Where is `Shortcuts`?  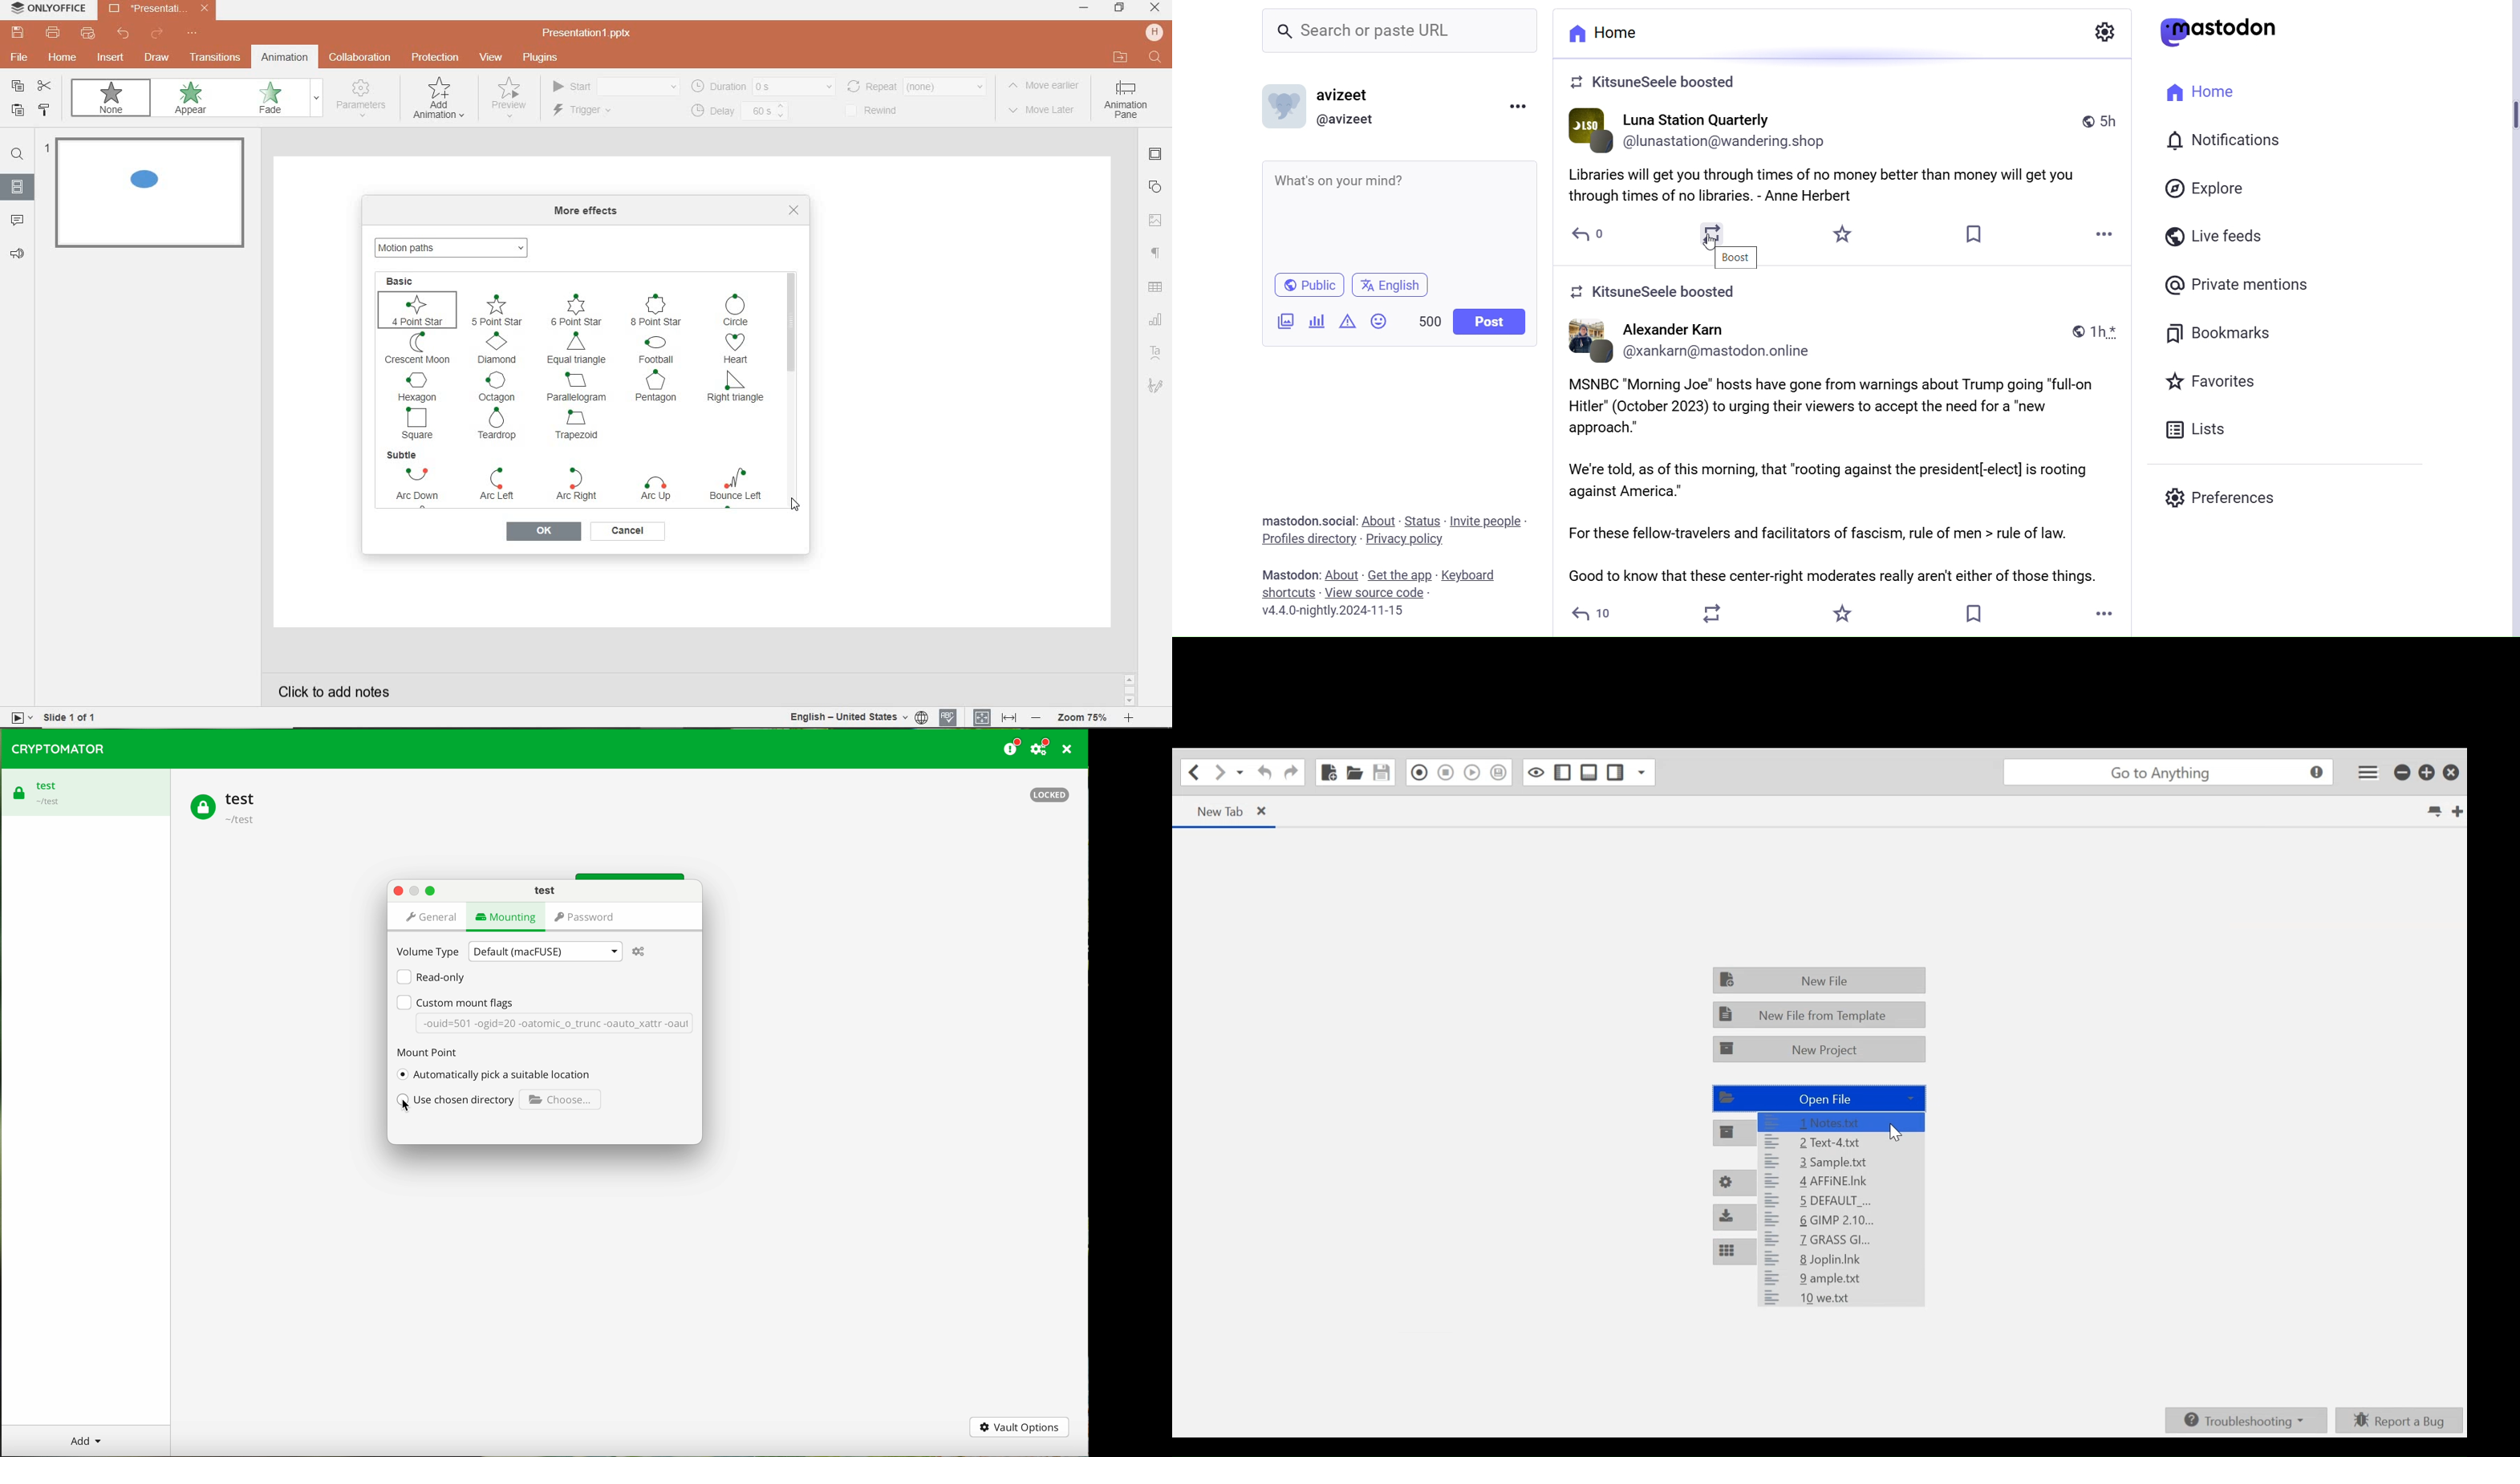 Shortcuts is located at coordinates (1289, 593).